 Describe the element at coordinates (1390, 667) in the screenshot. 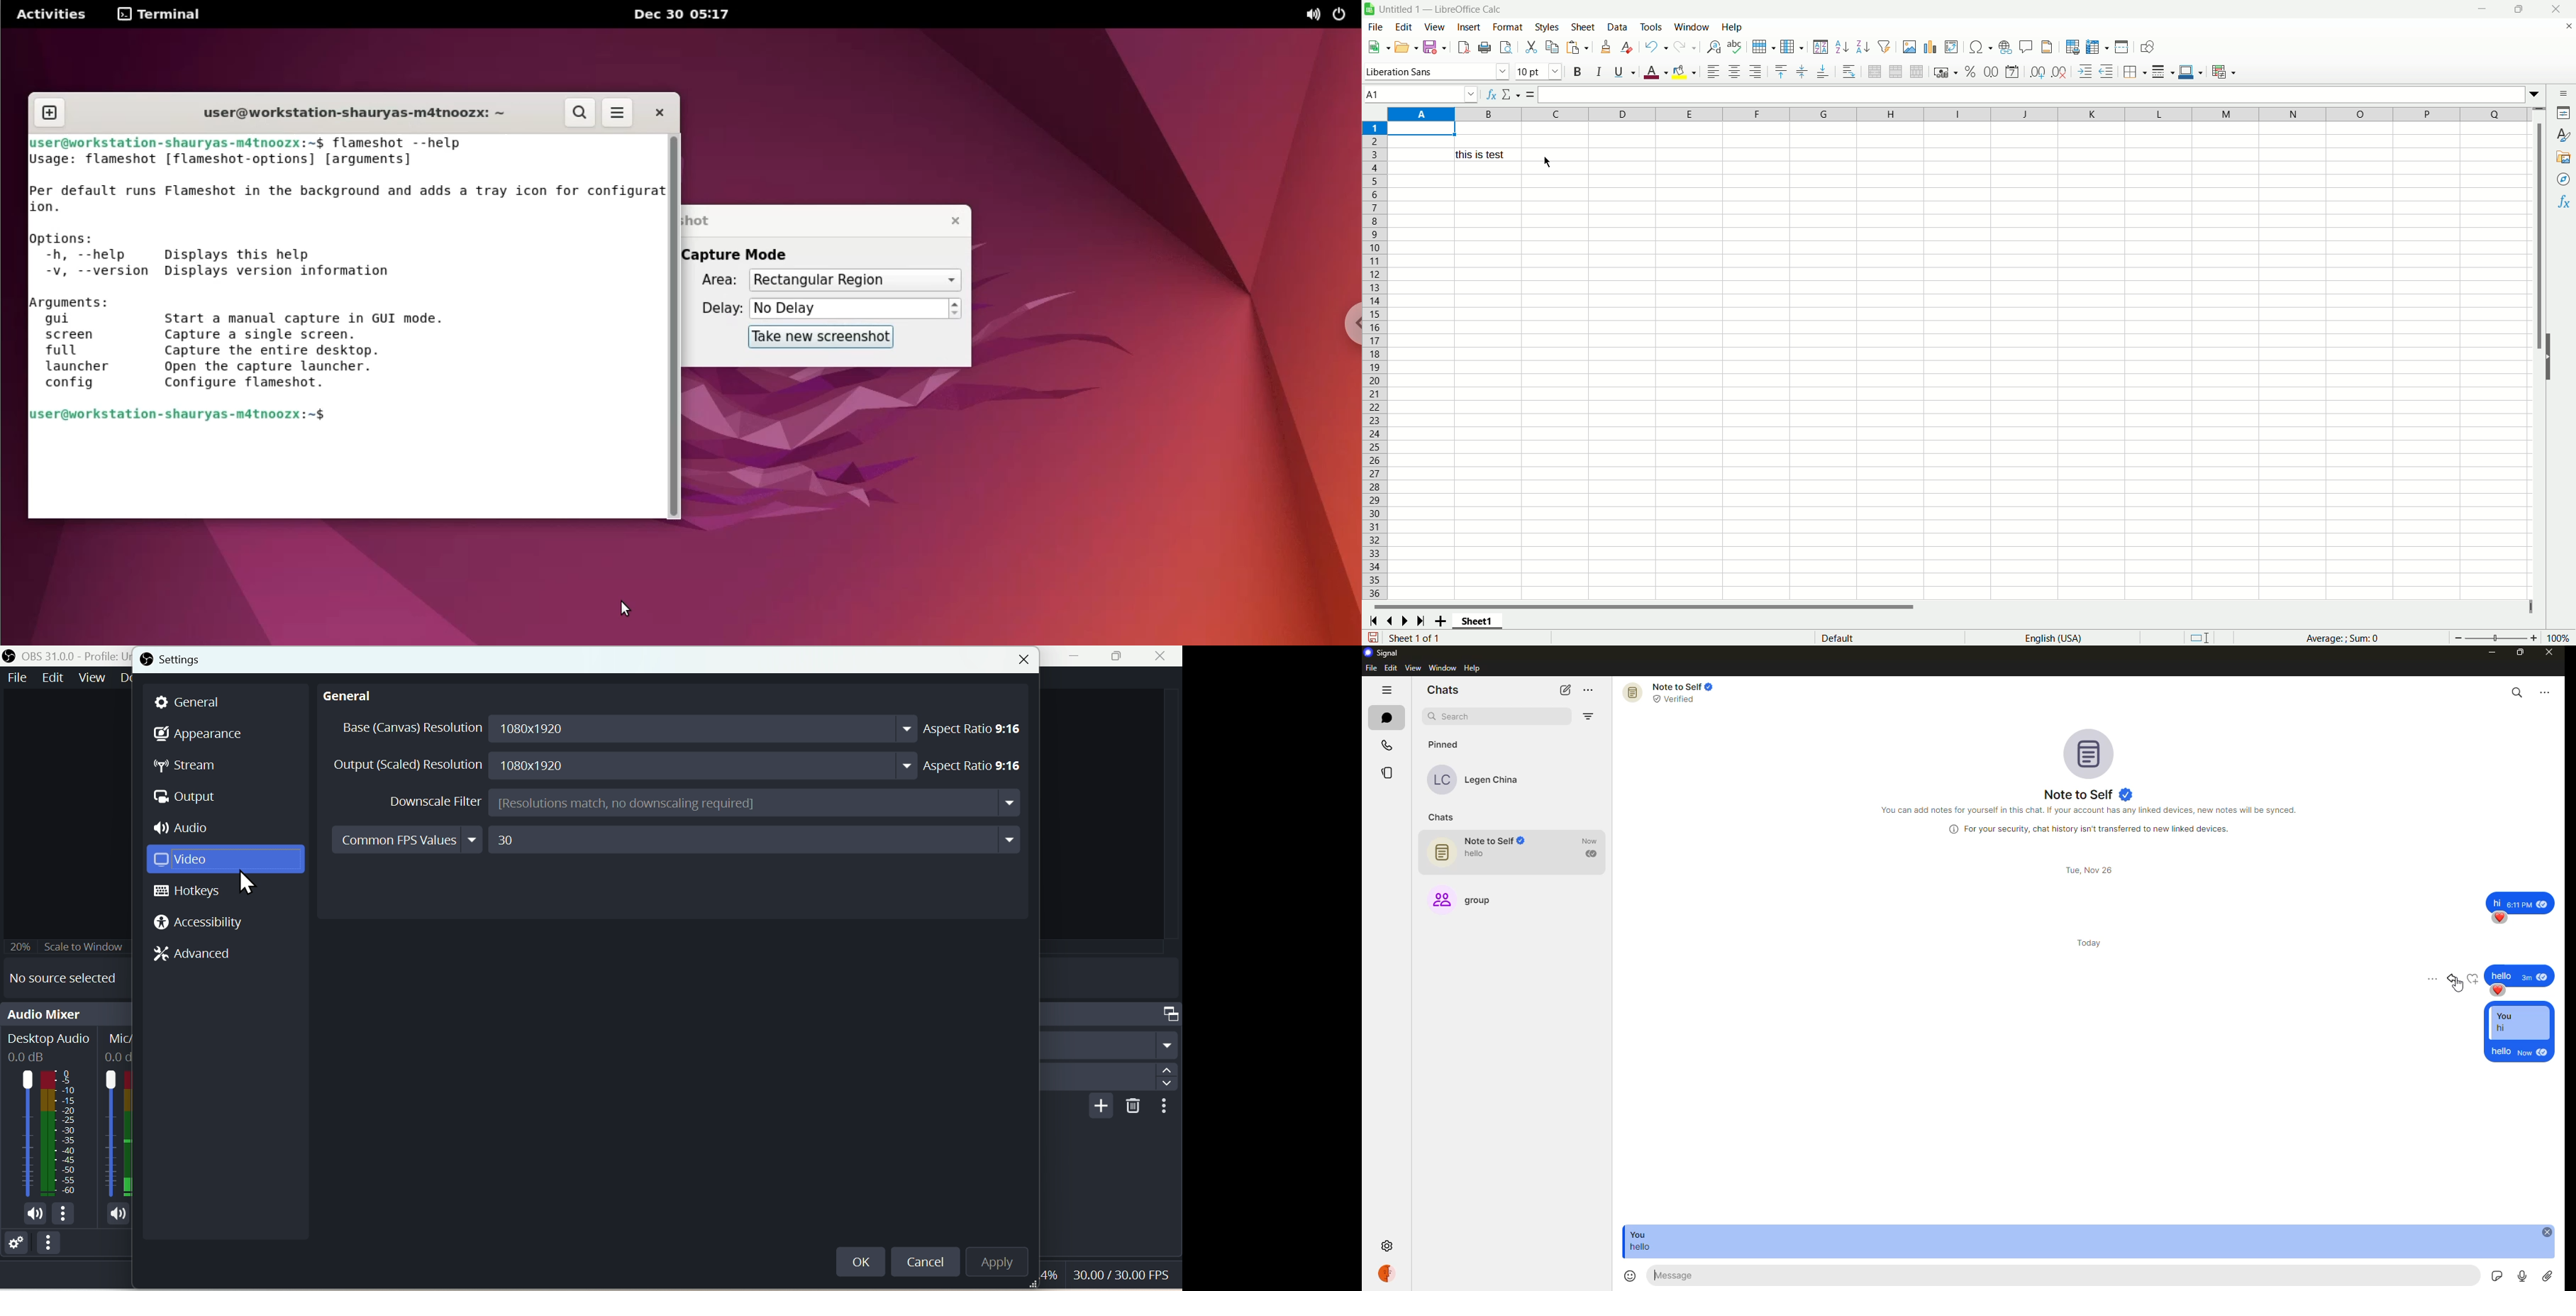

I see `edit` at that location.